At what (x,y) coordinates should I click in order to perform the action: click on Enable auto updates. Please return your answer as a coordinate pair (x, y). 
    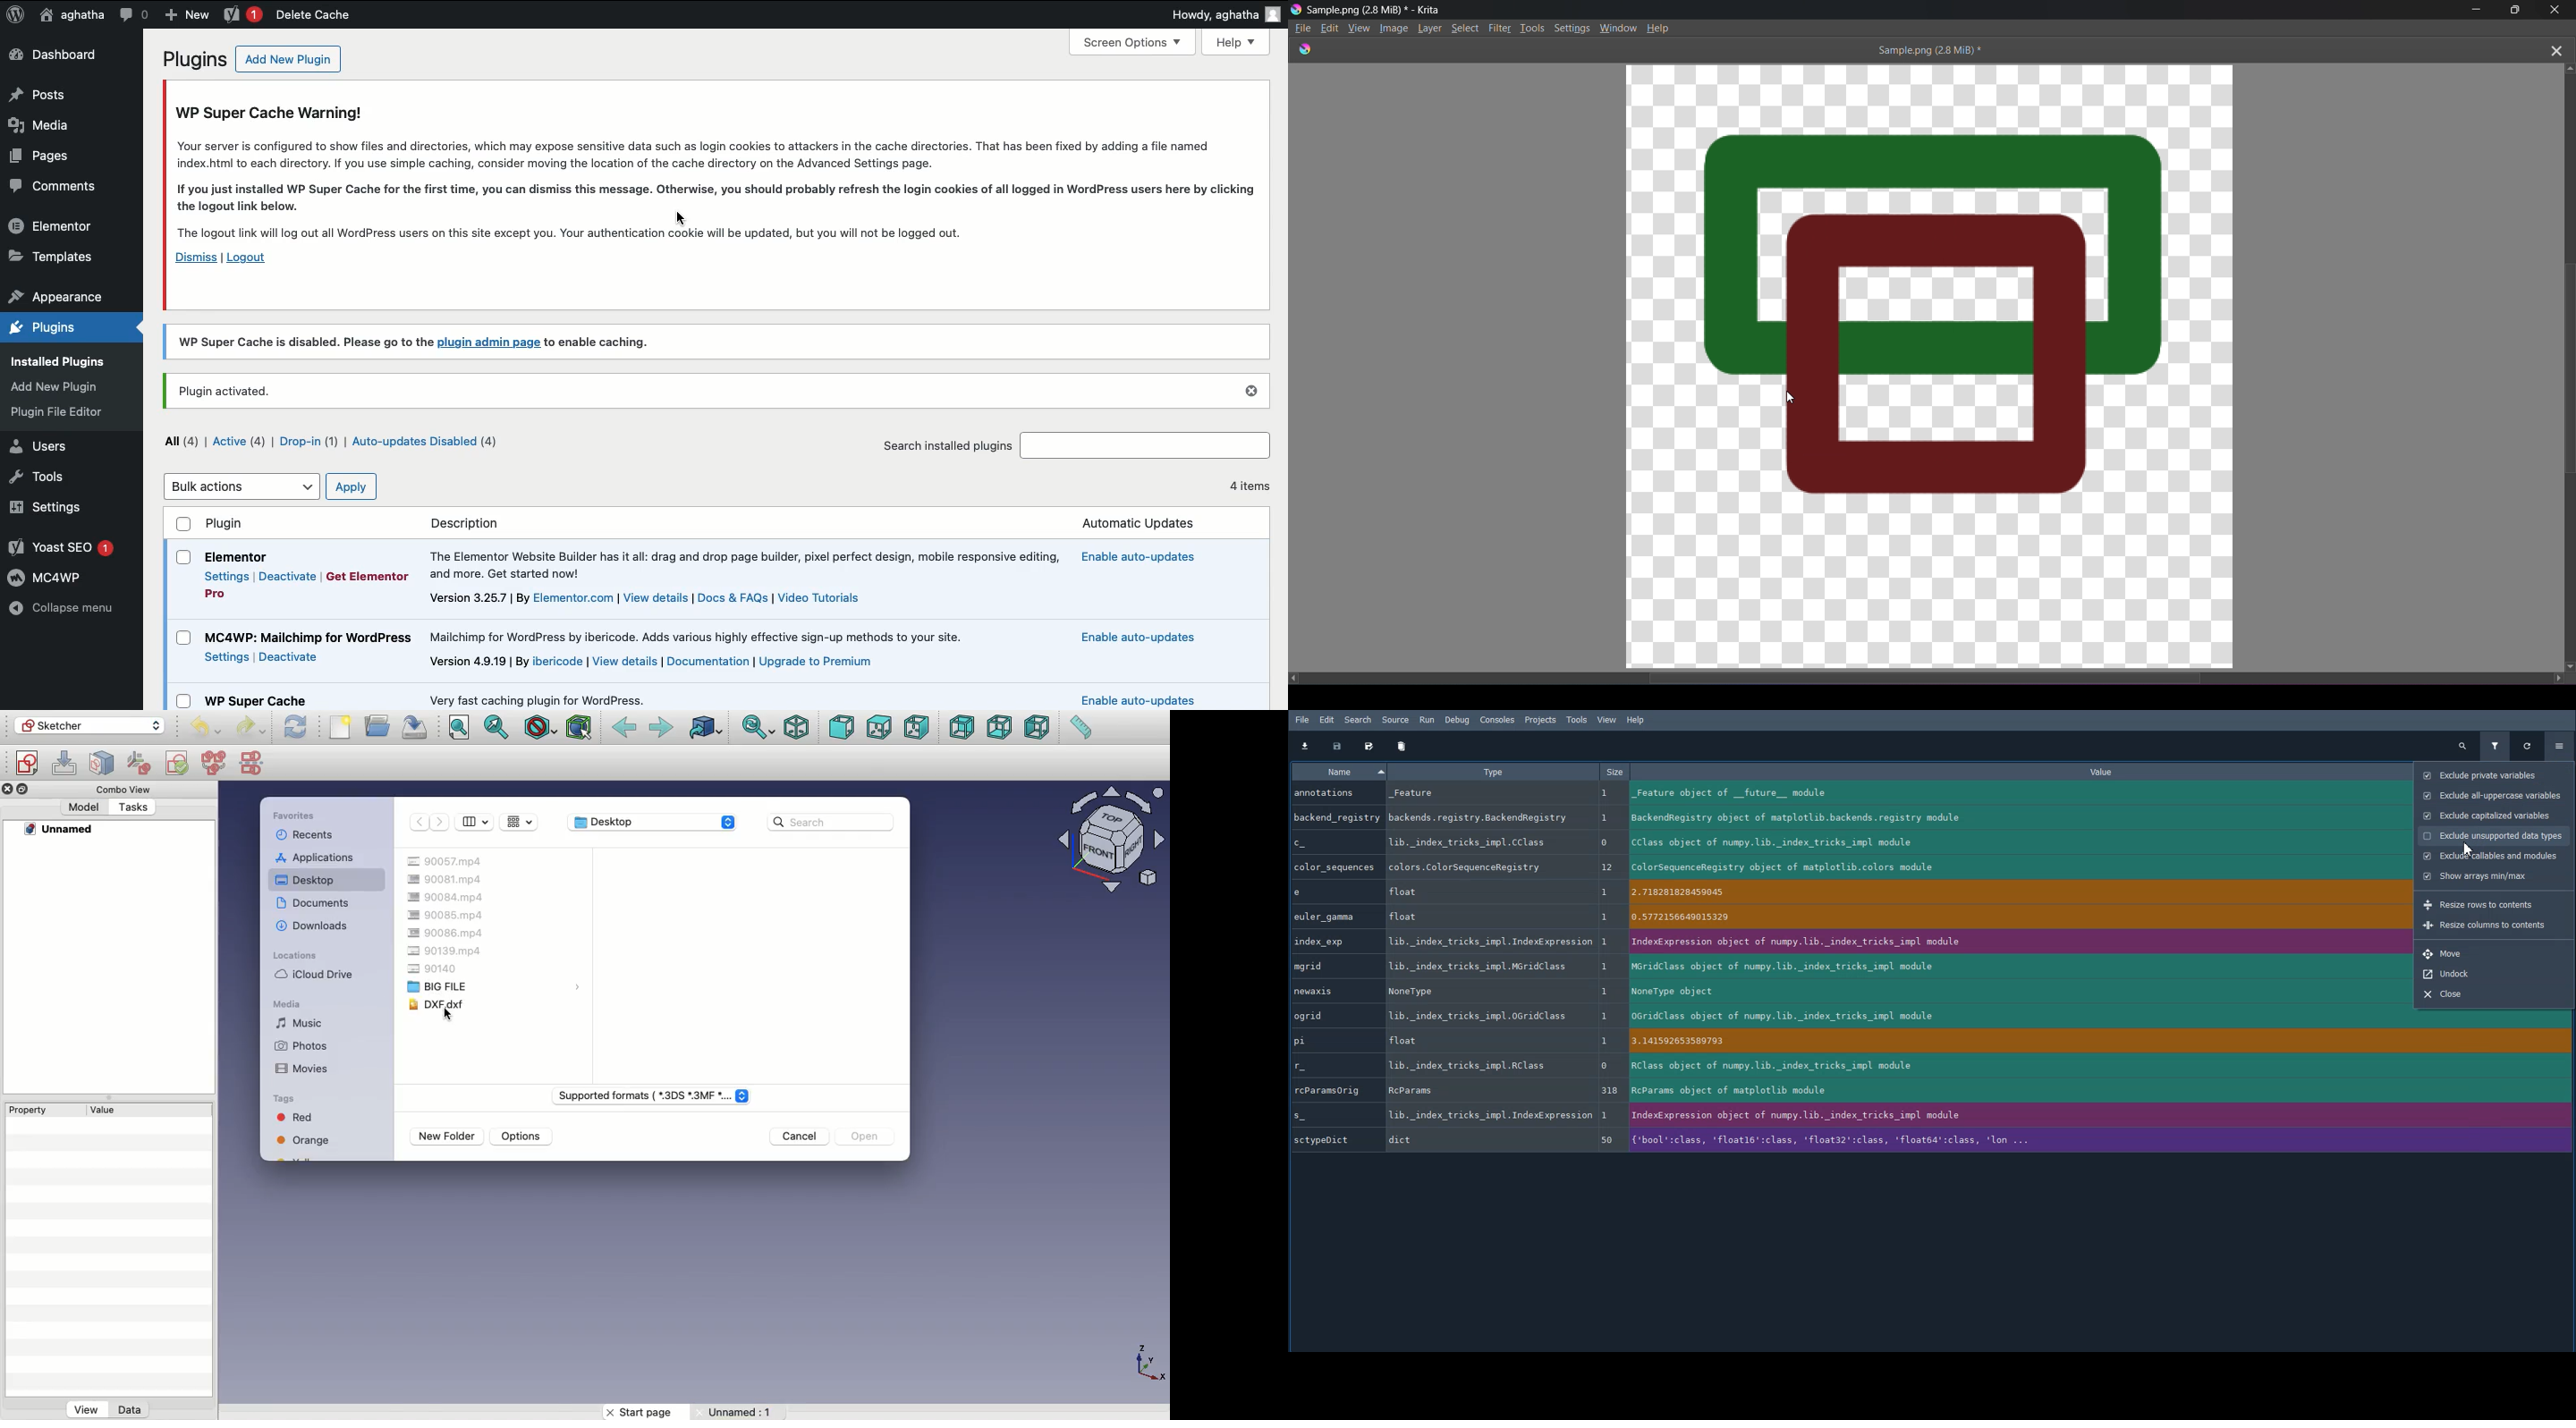
    Looking at the image, I should click on (1159, 697).